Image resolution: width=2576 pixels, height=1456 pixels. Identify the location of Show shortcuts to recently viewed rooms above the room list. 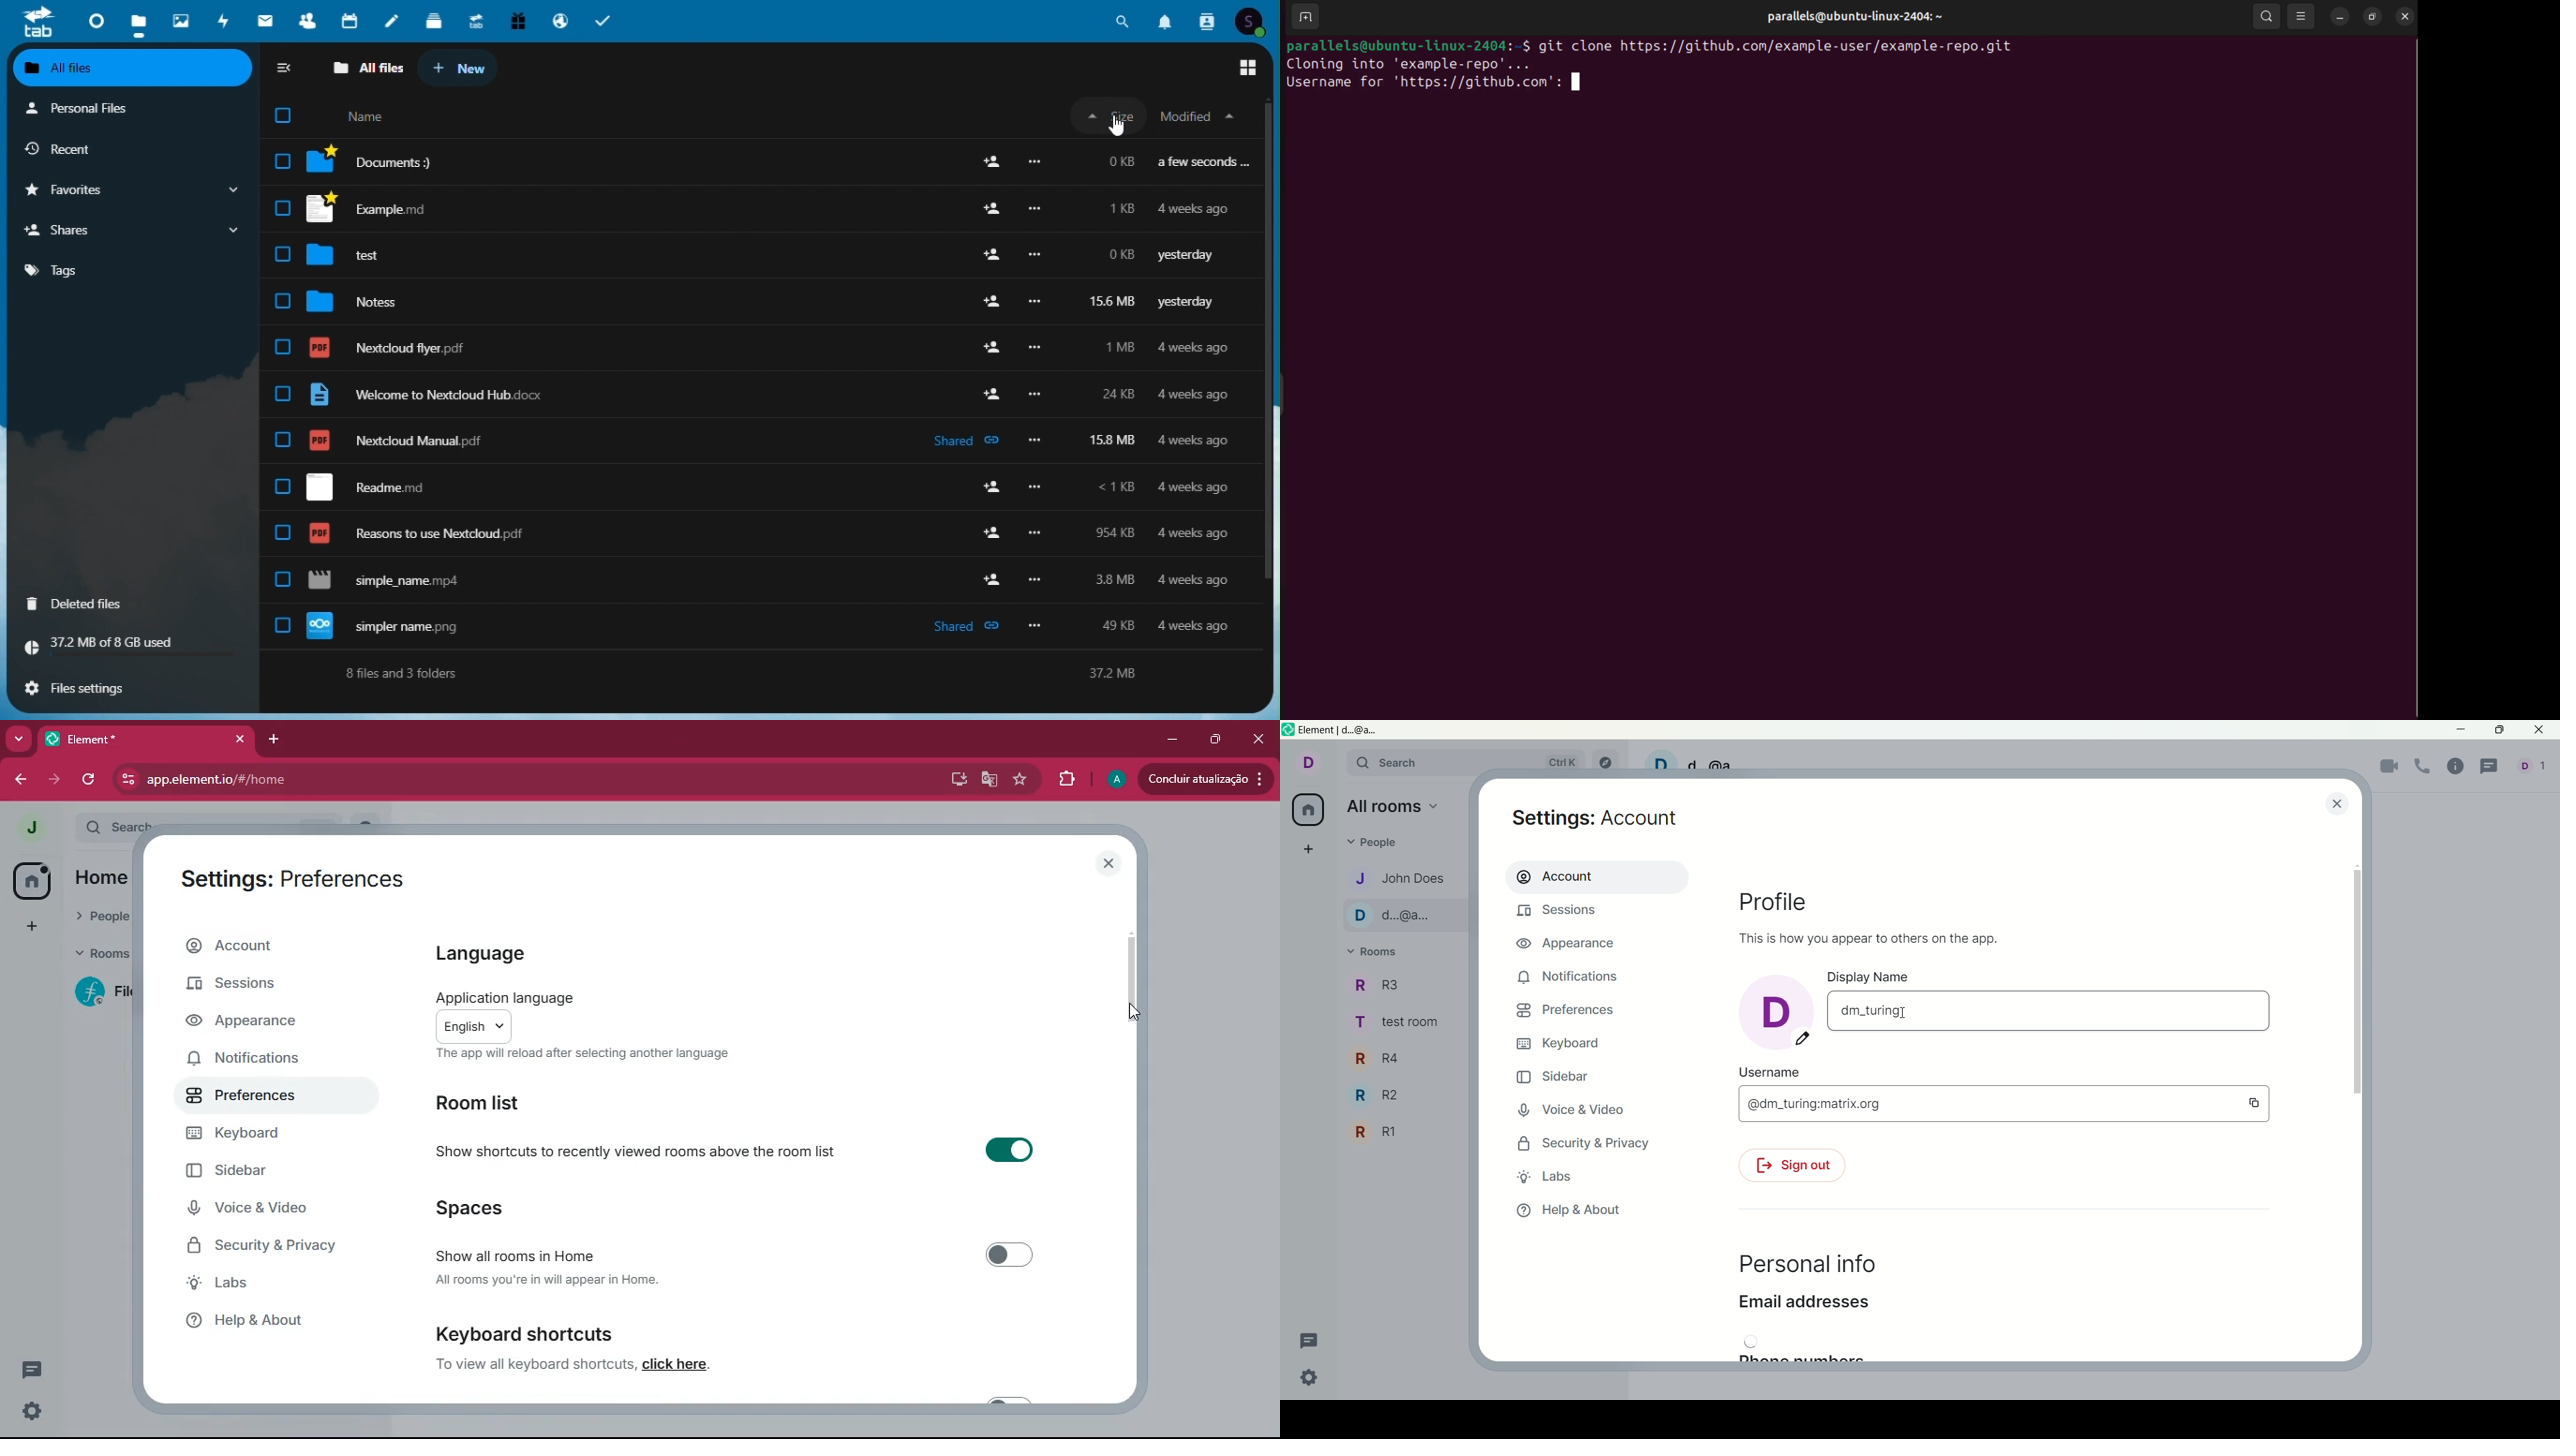
(738, 1148).